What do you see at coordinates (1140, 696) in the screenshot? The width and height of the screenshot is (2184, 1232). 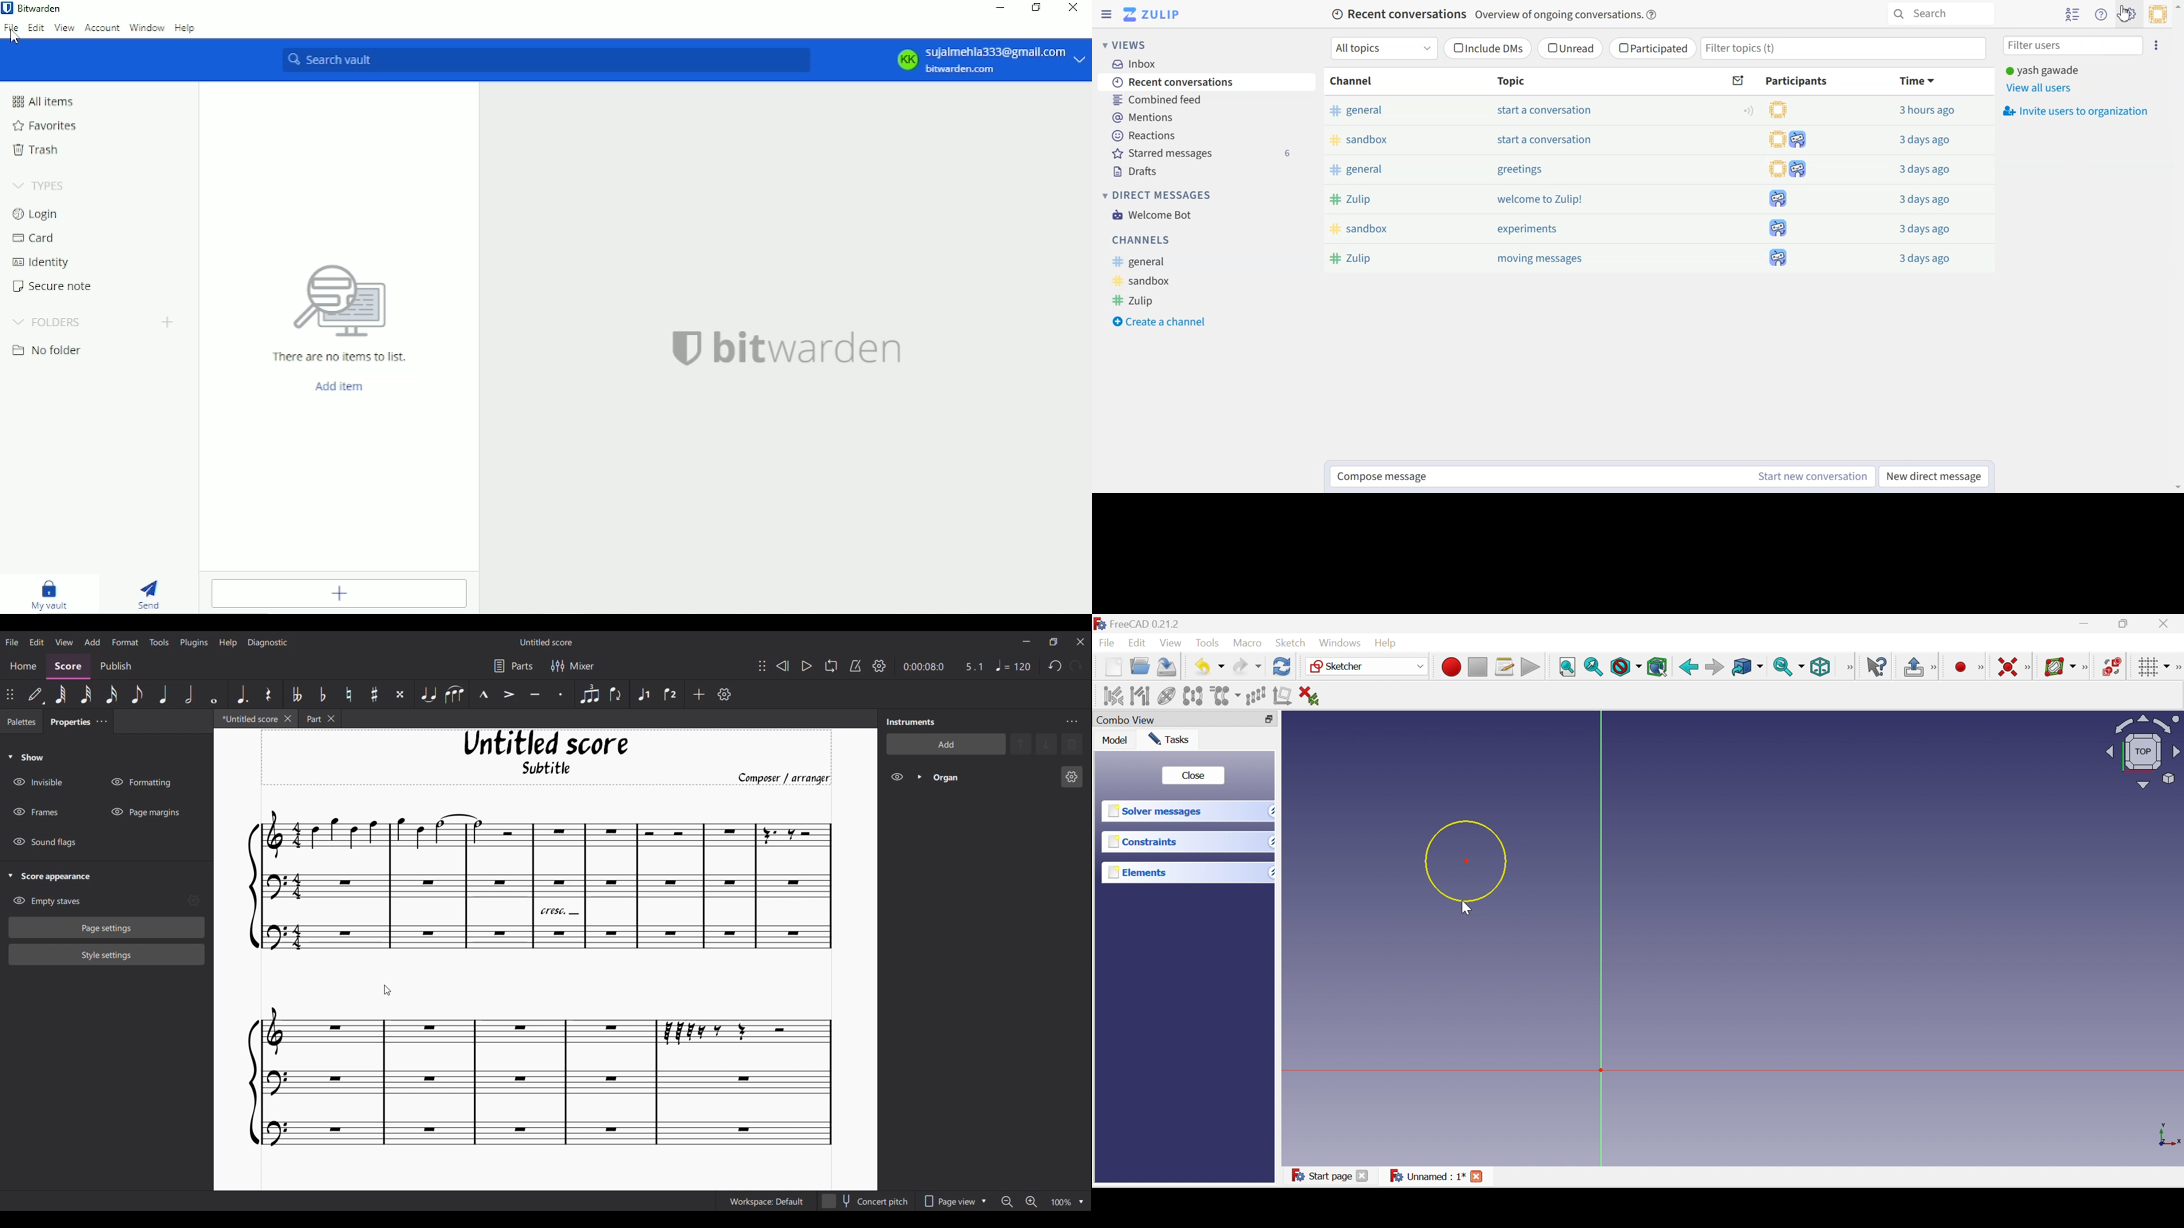 I see `Select associated geometry` at bounding box center [1140, 696].